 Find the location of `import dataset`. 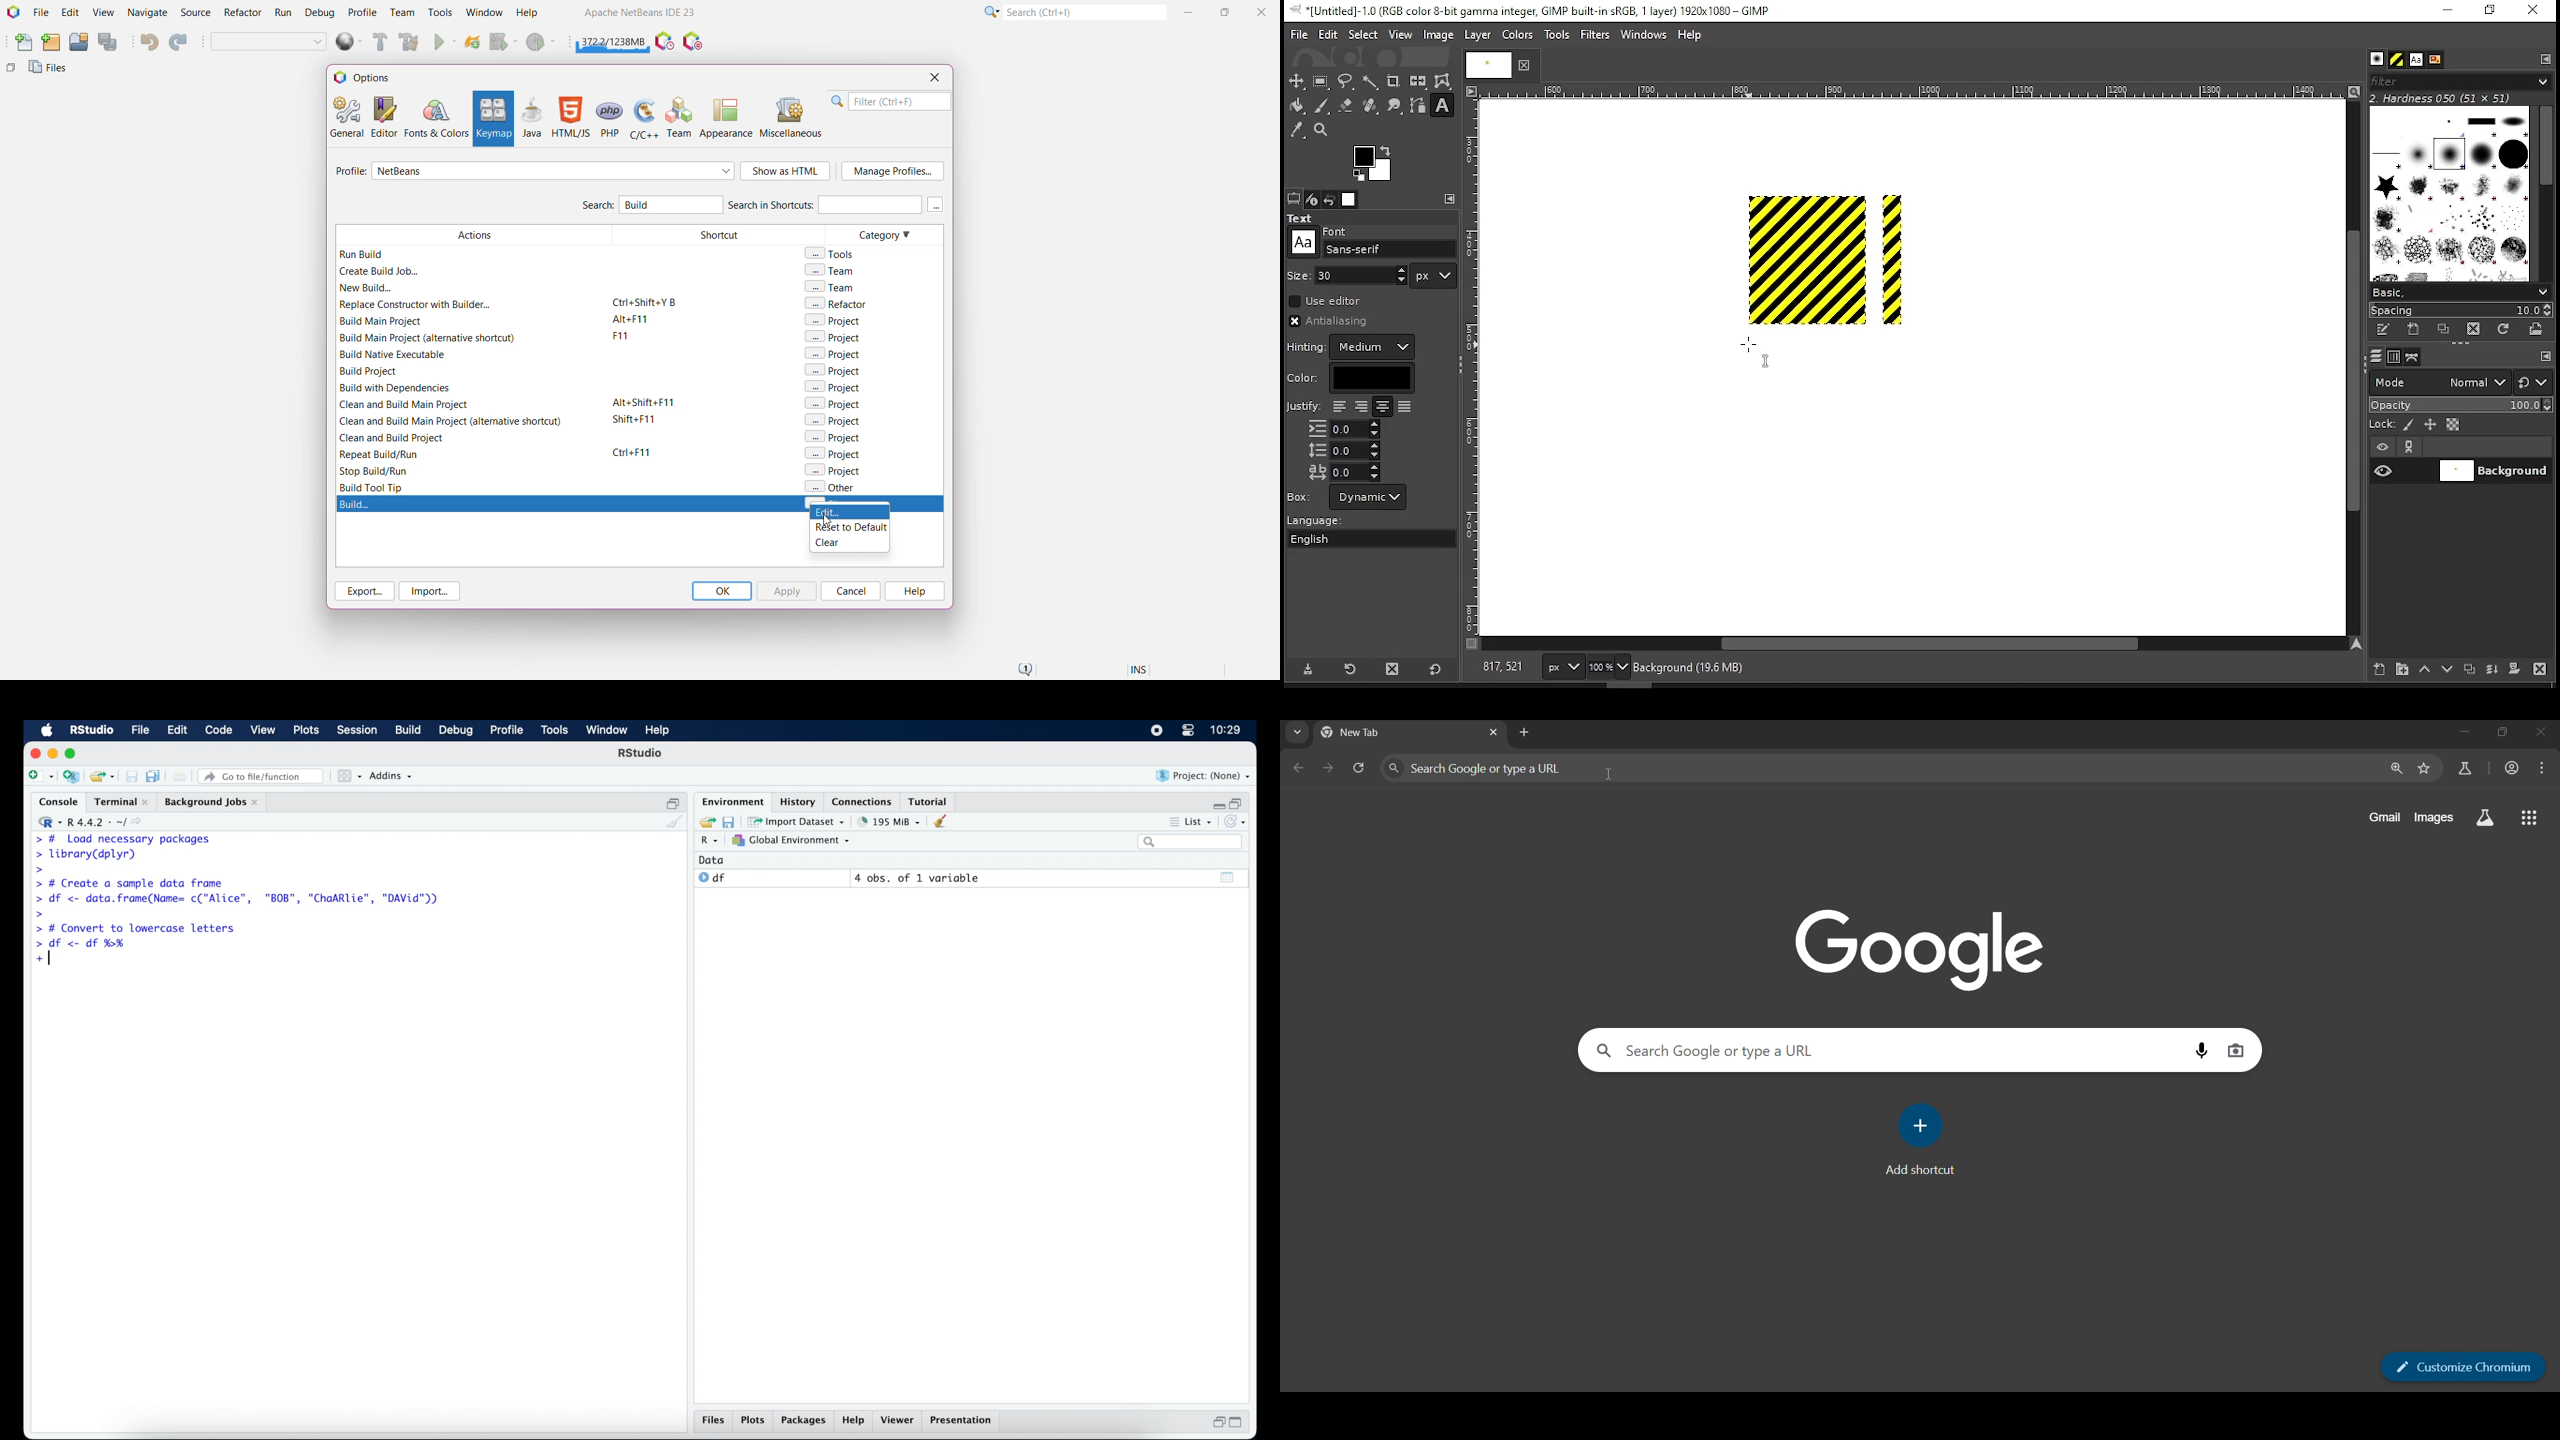

import dataset is located at coordinates (797, 821).